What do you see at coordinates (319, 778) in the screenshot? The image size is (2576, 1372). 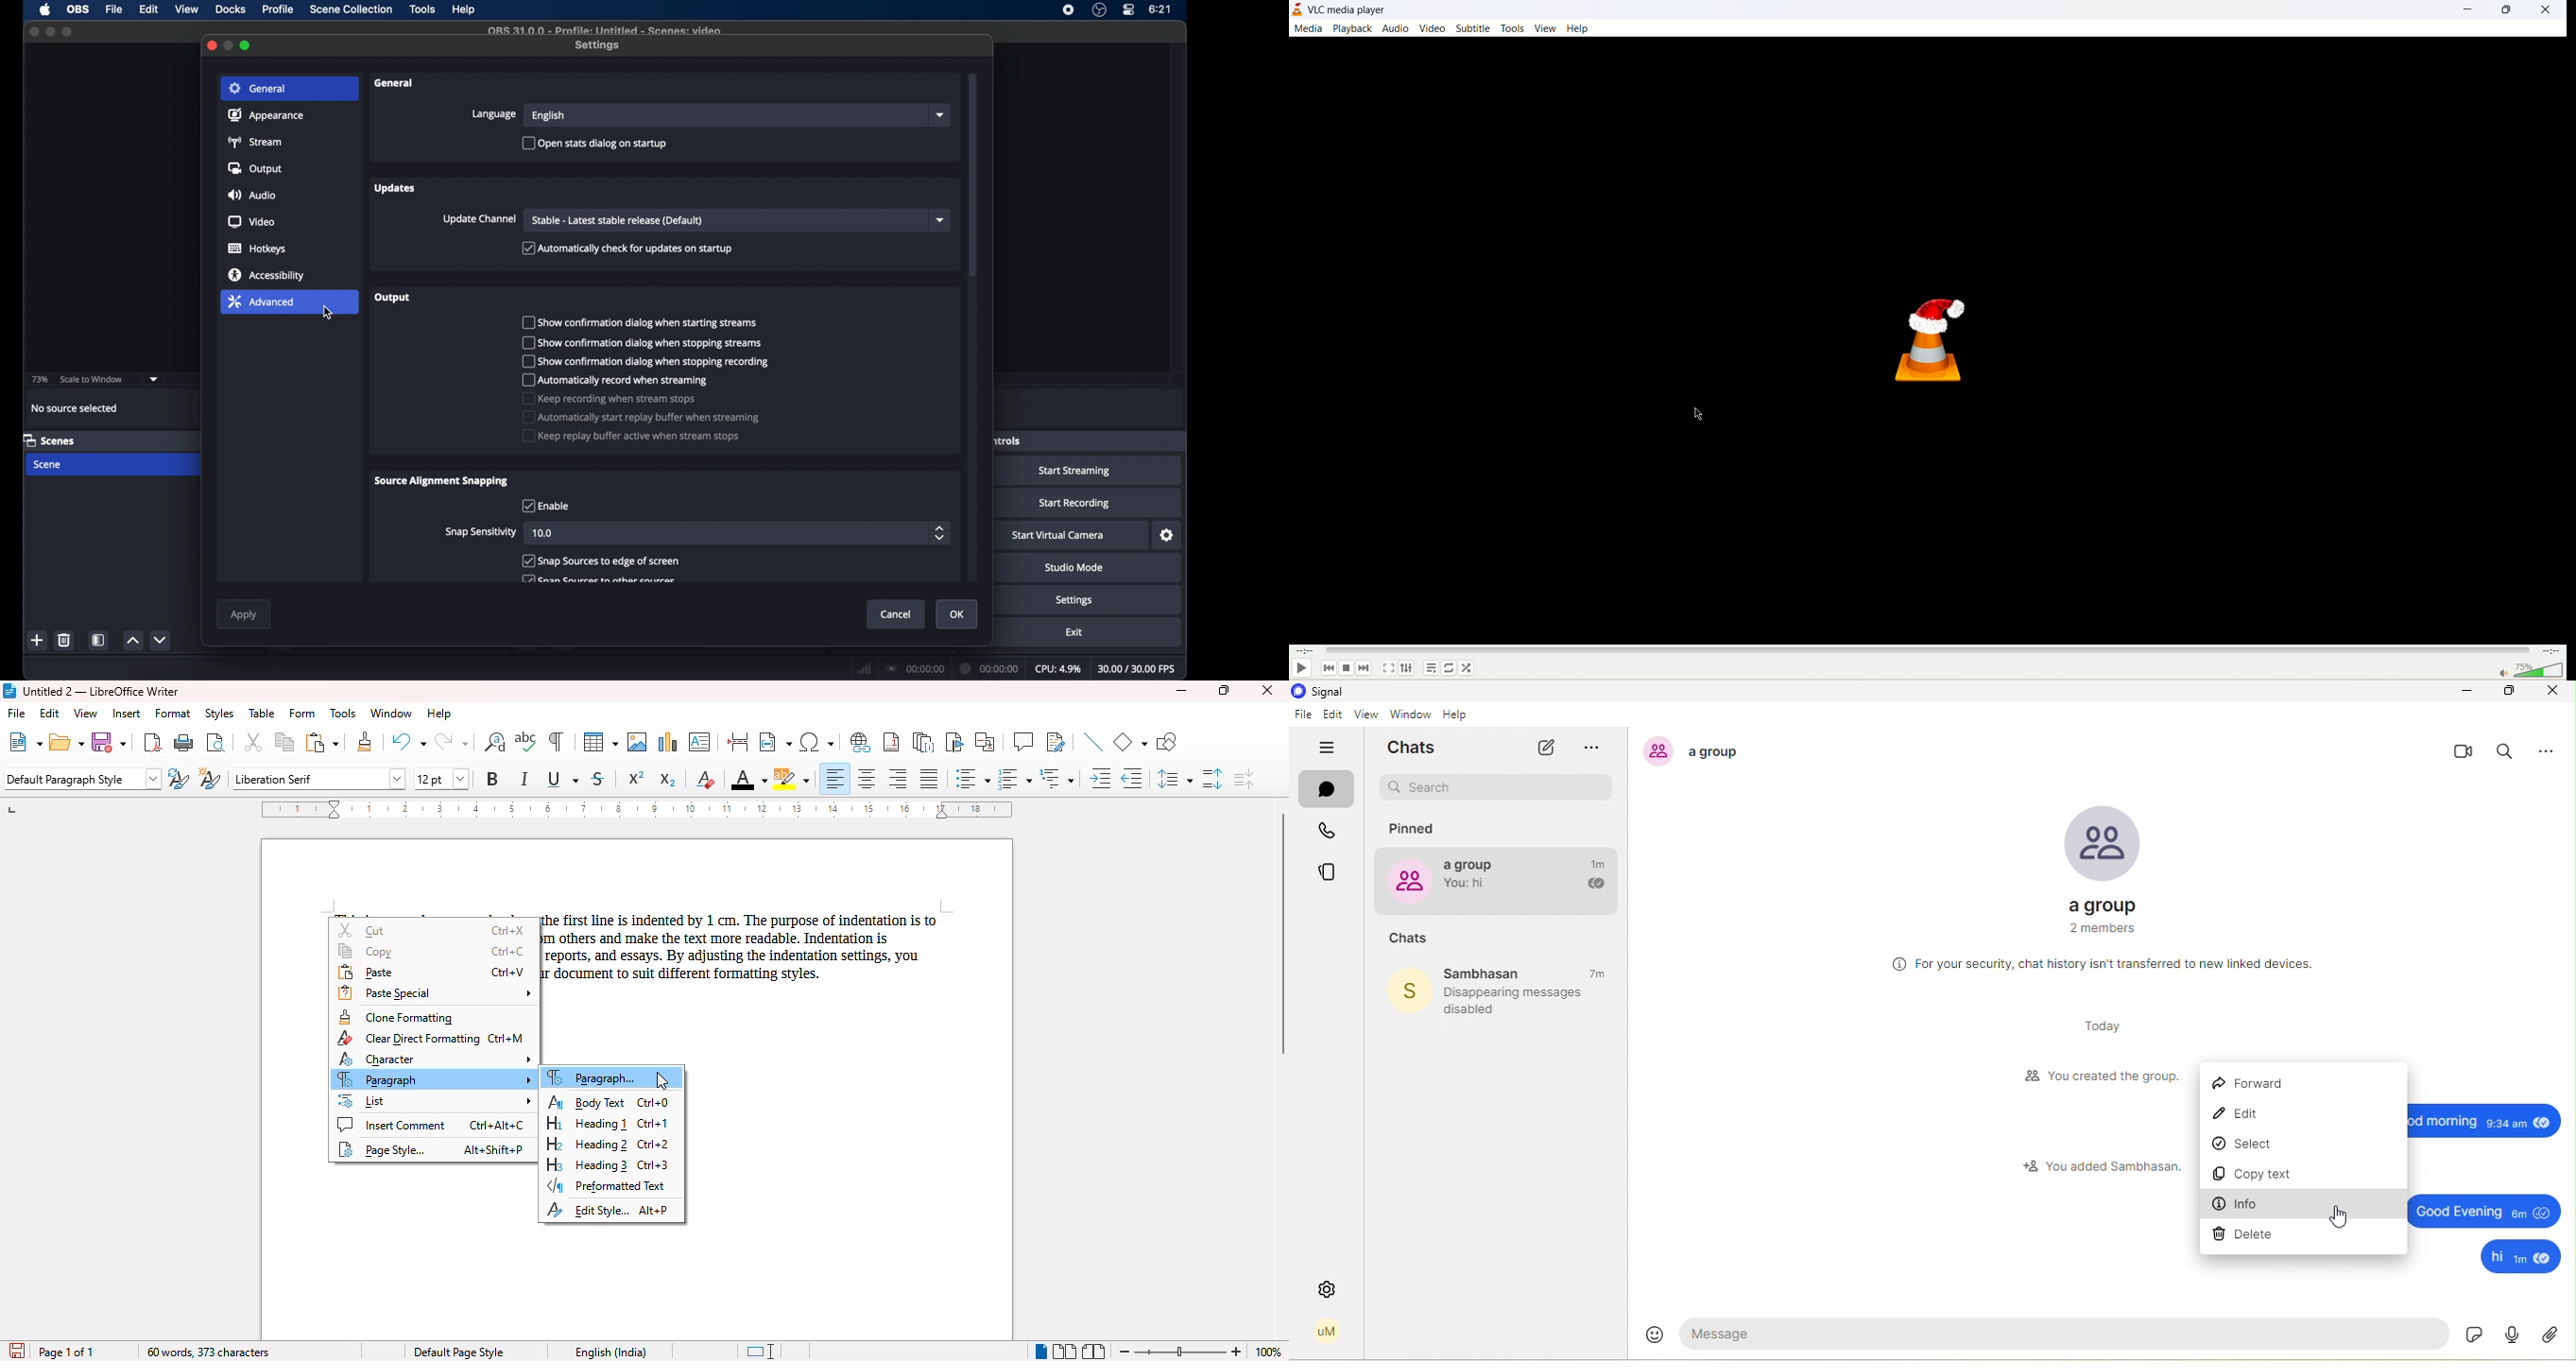 I see `font name` at bounding box center [319, 778].